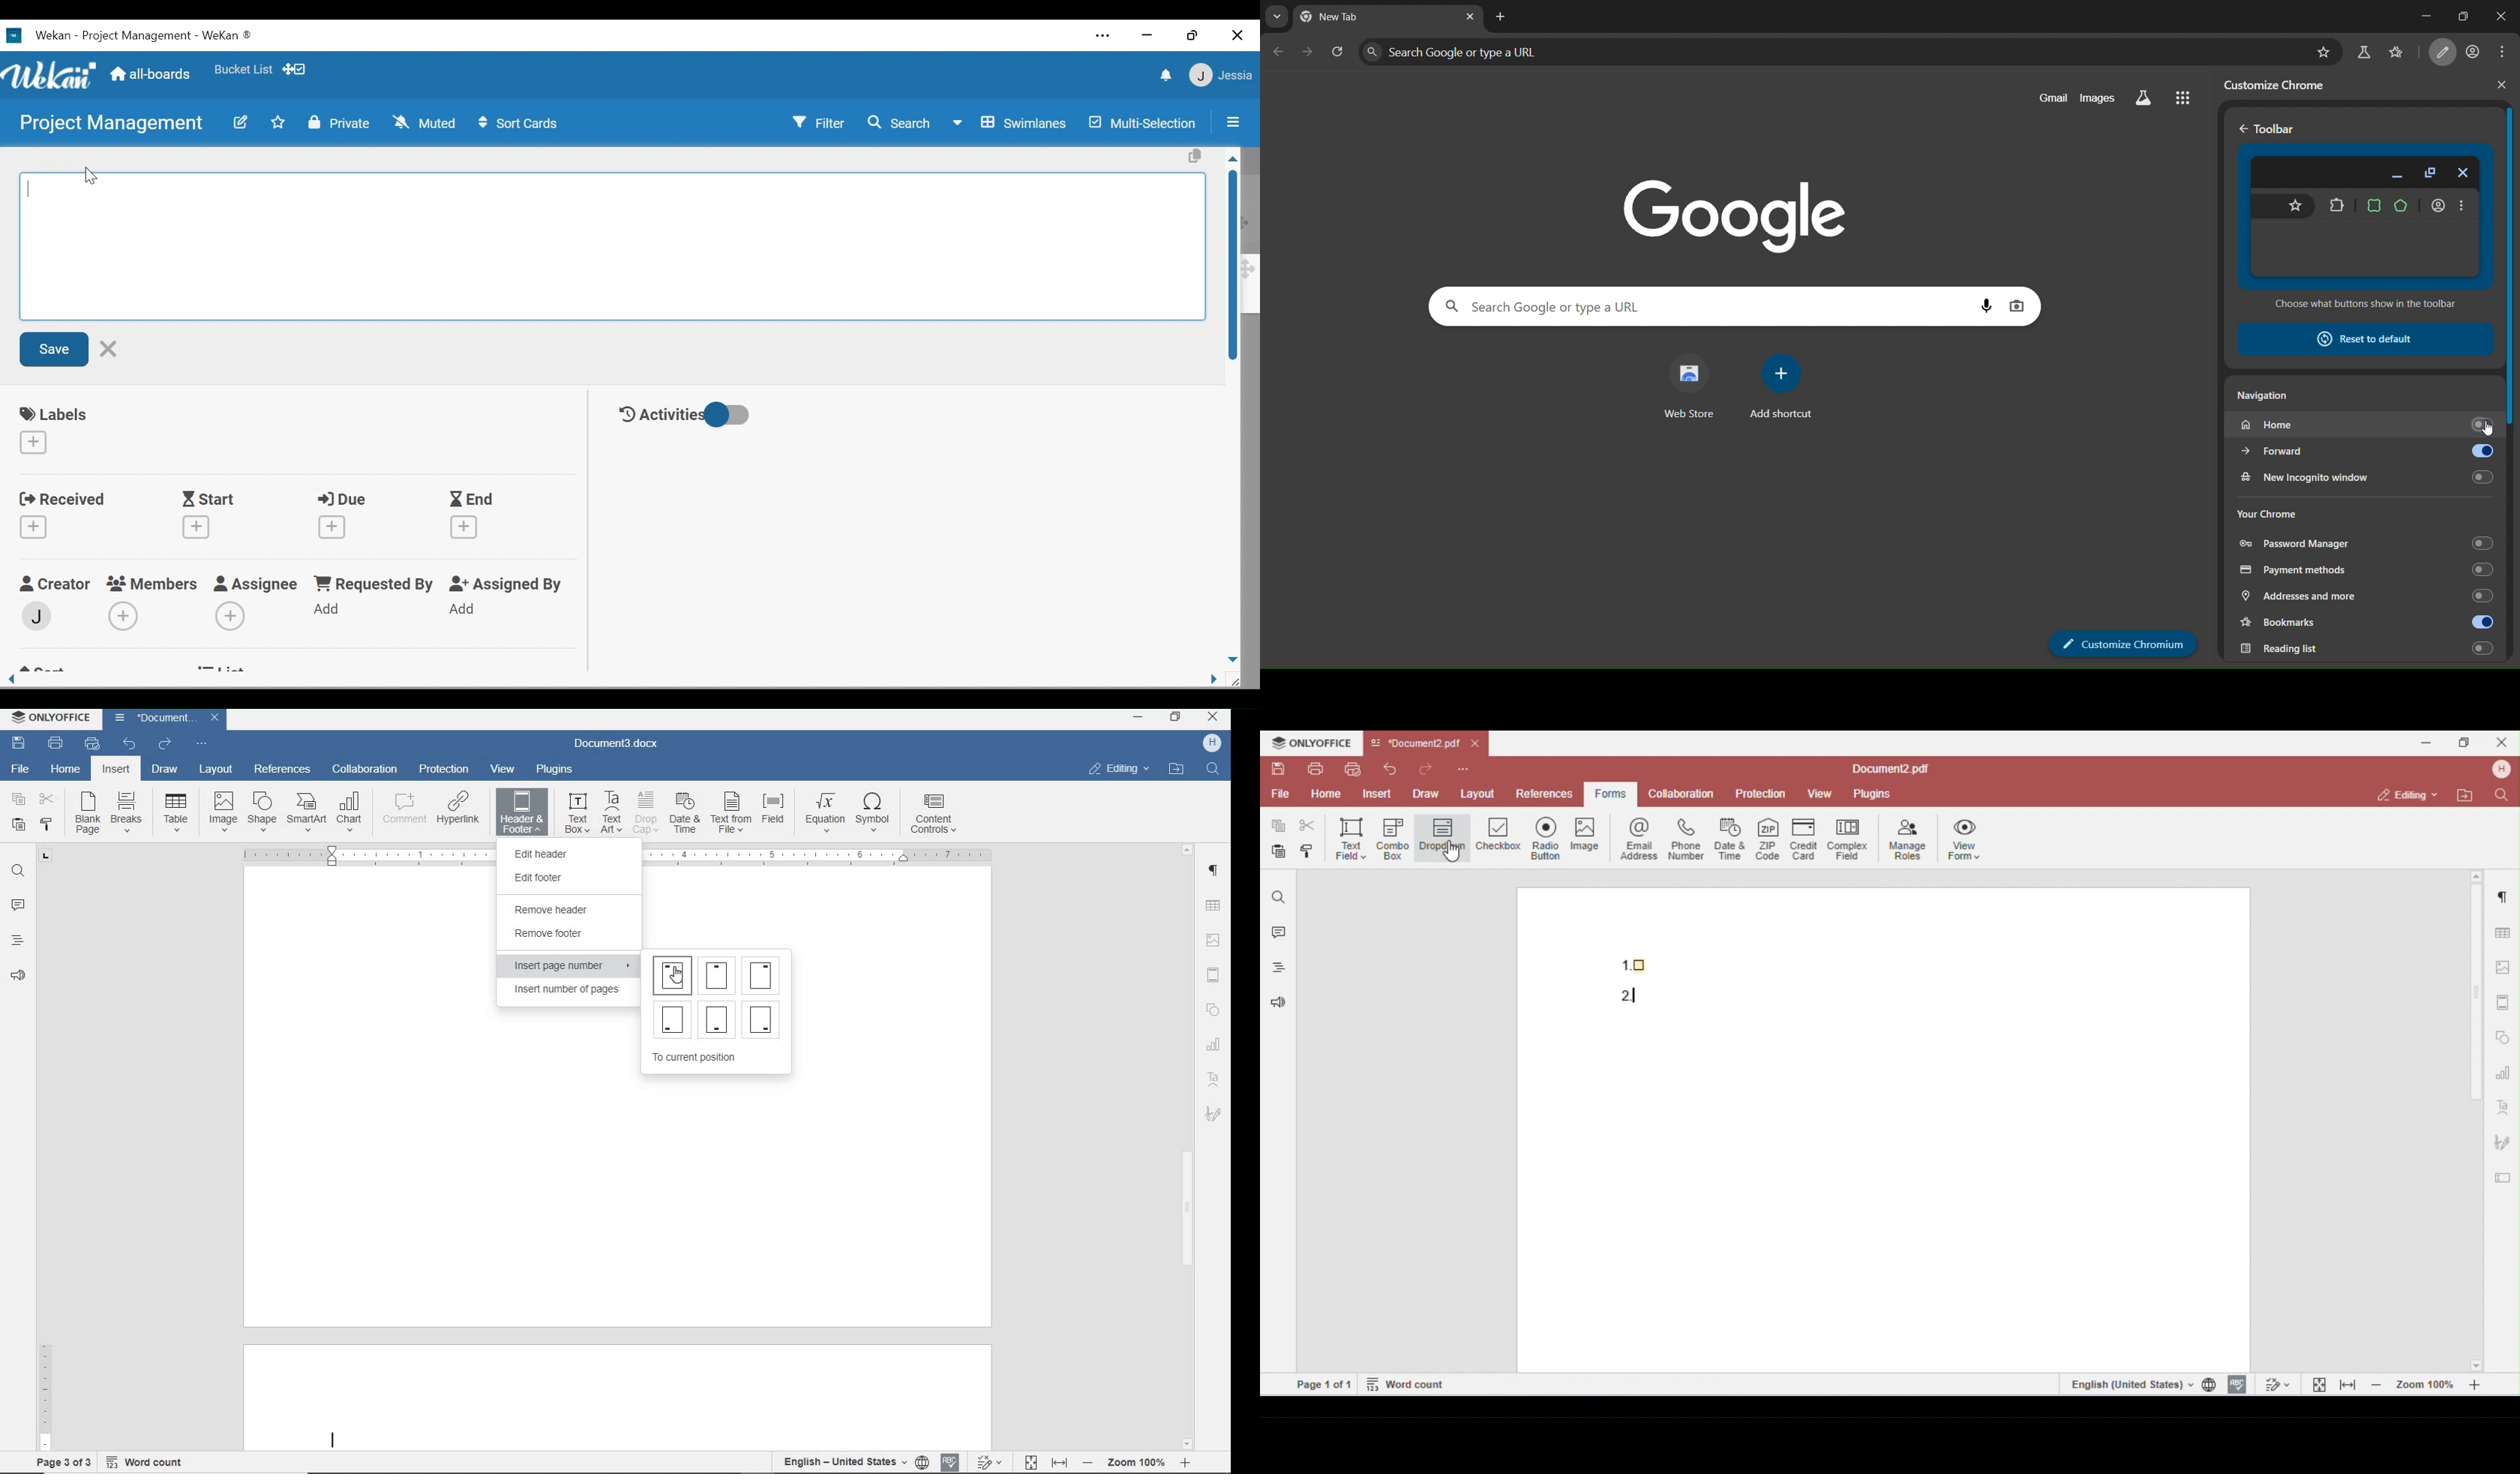 The height and width of the screenshot is (1484, 2520). Describe the element at coordinates (1280, 54) in the screenshot. I see `go back one page` at that location.